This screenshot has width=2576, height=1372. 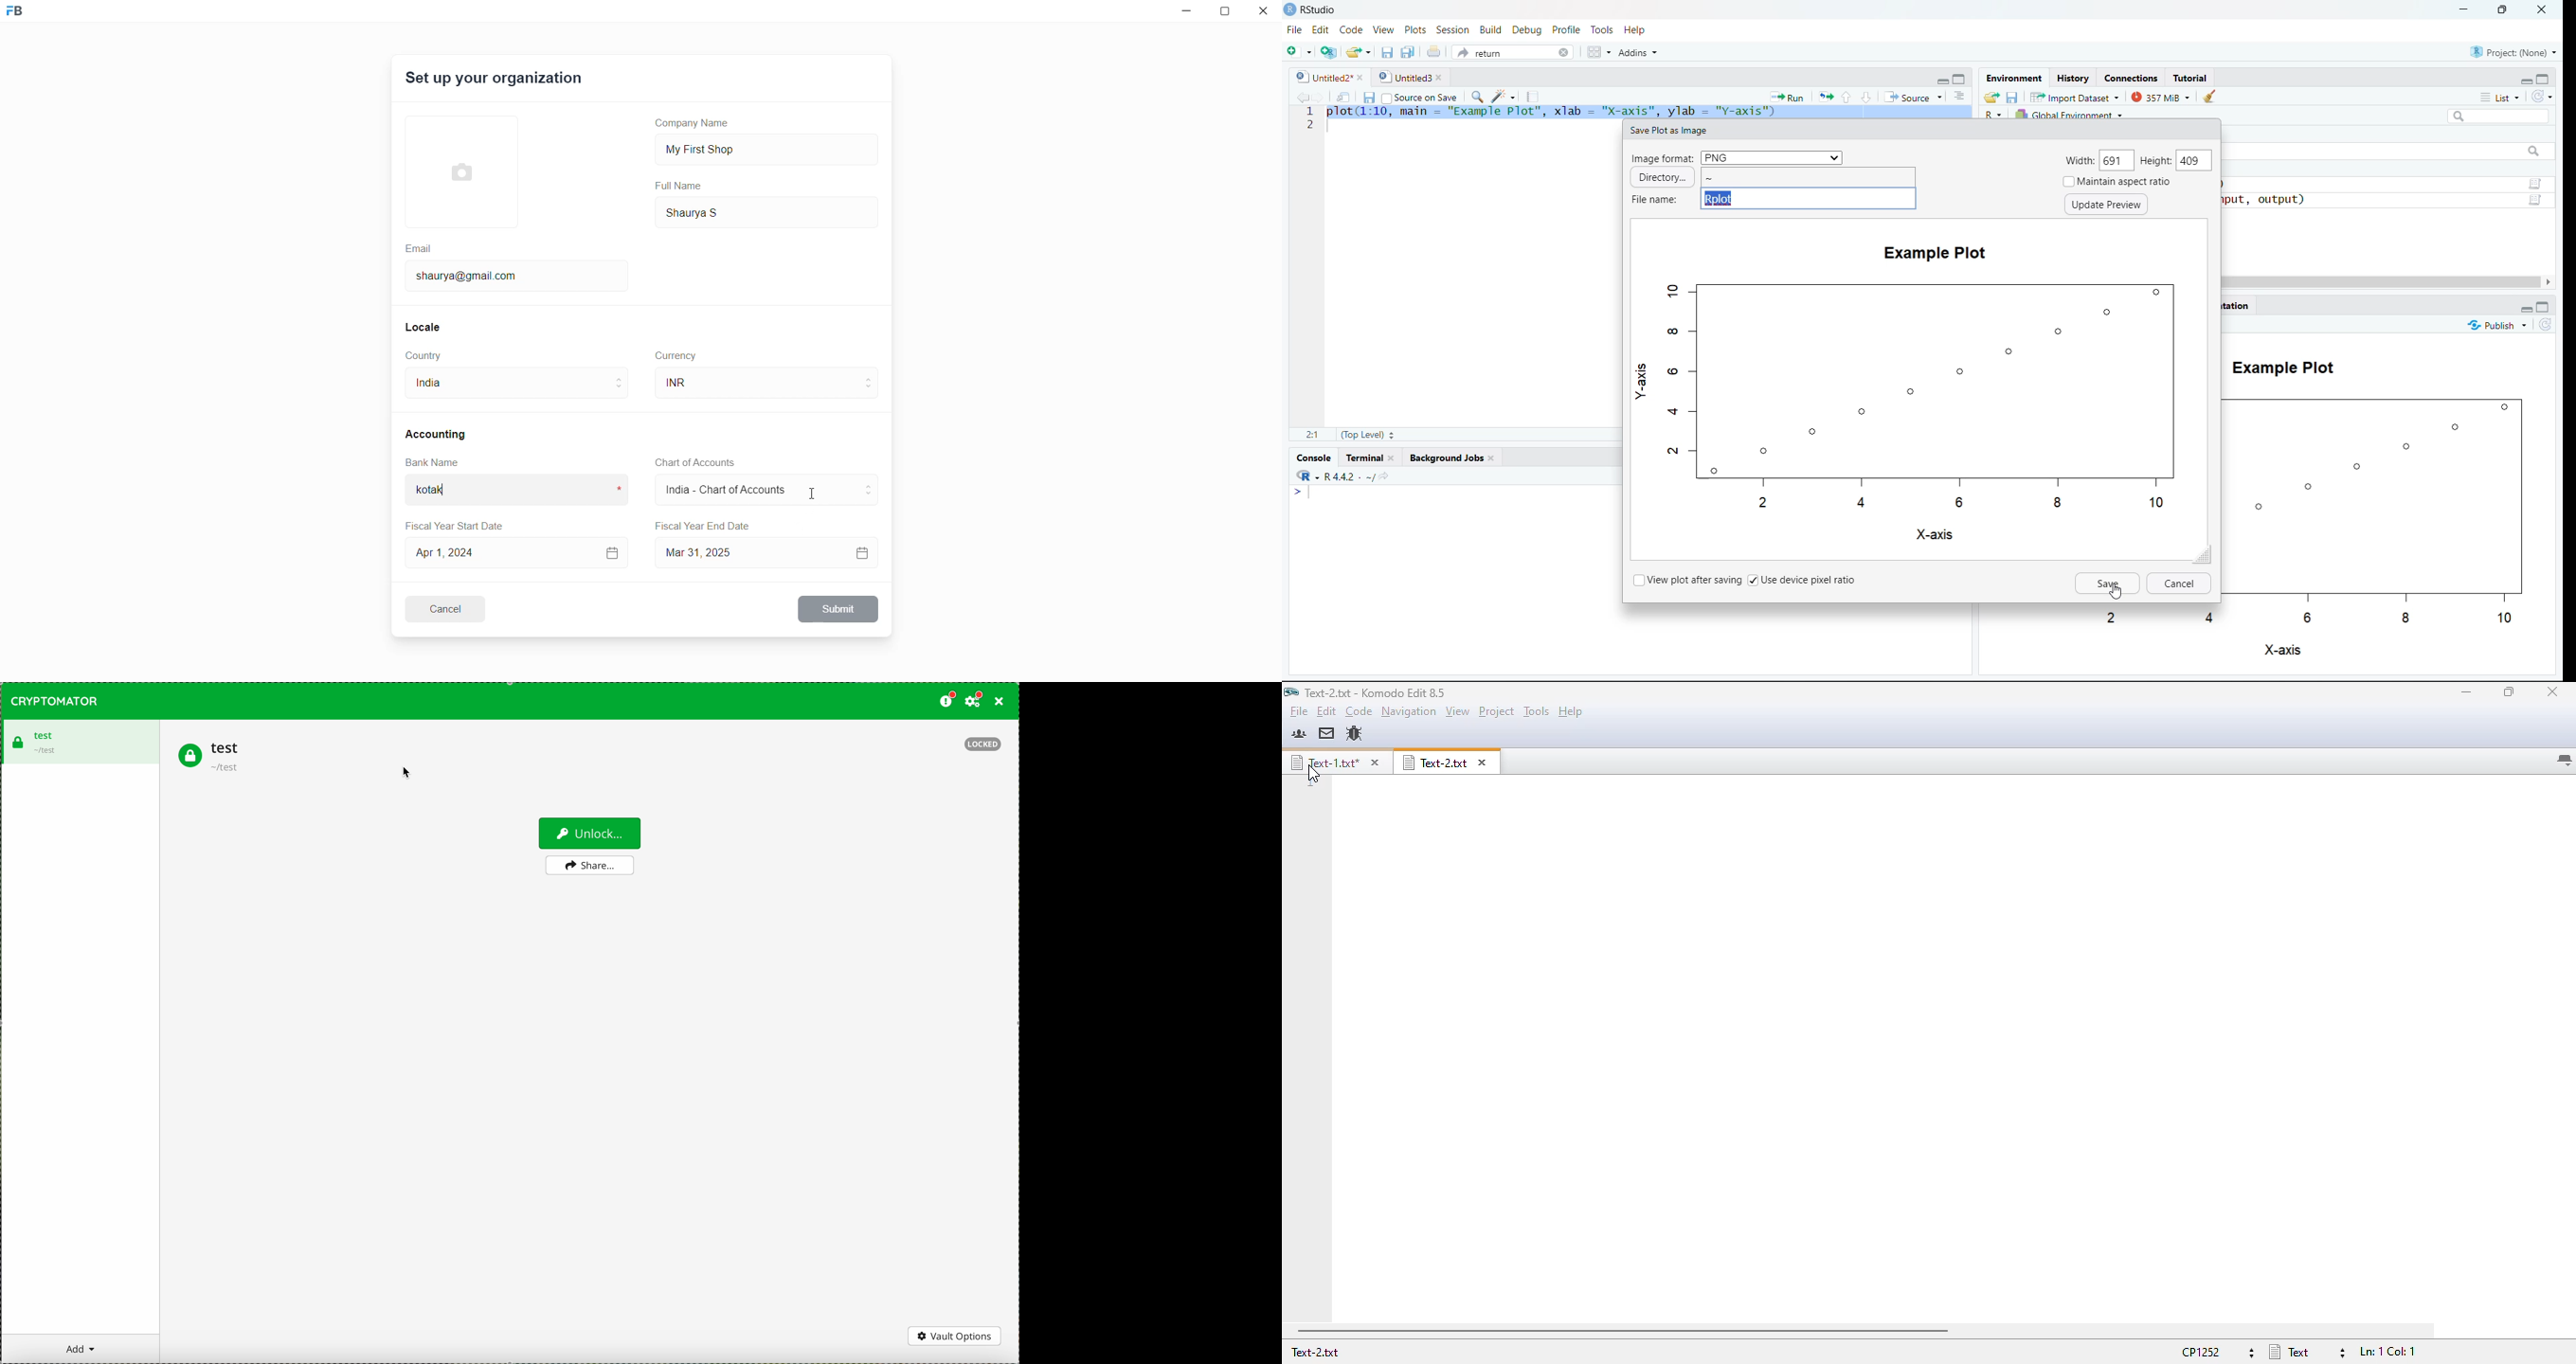 I want to click on ~, so click(x=1808, y=177).